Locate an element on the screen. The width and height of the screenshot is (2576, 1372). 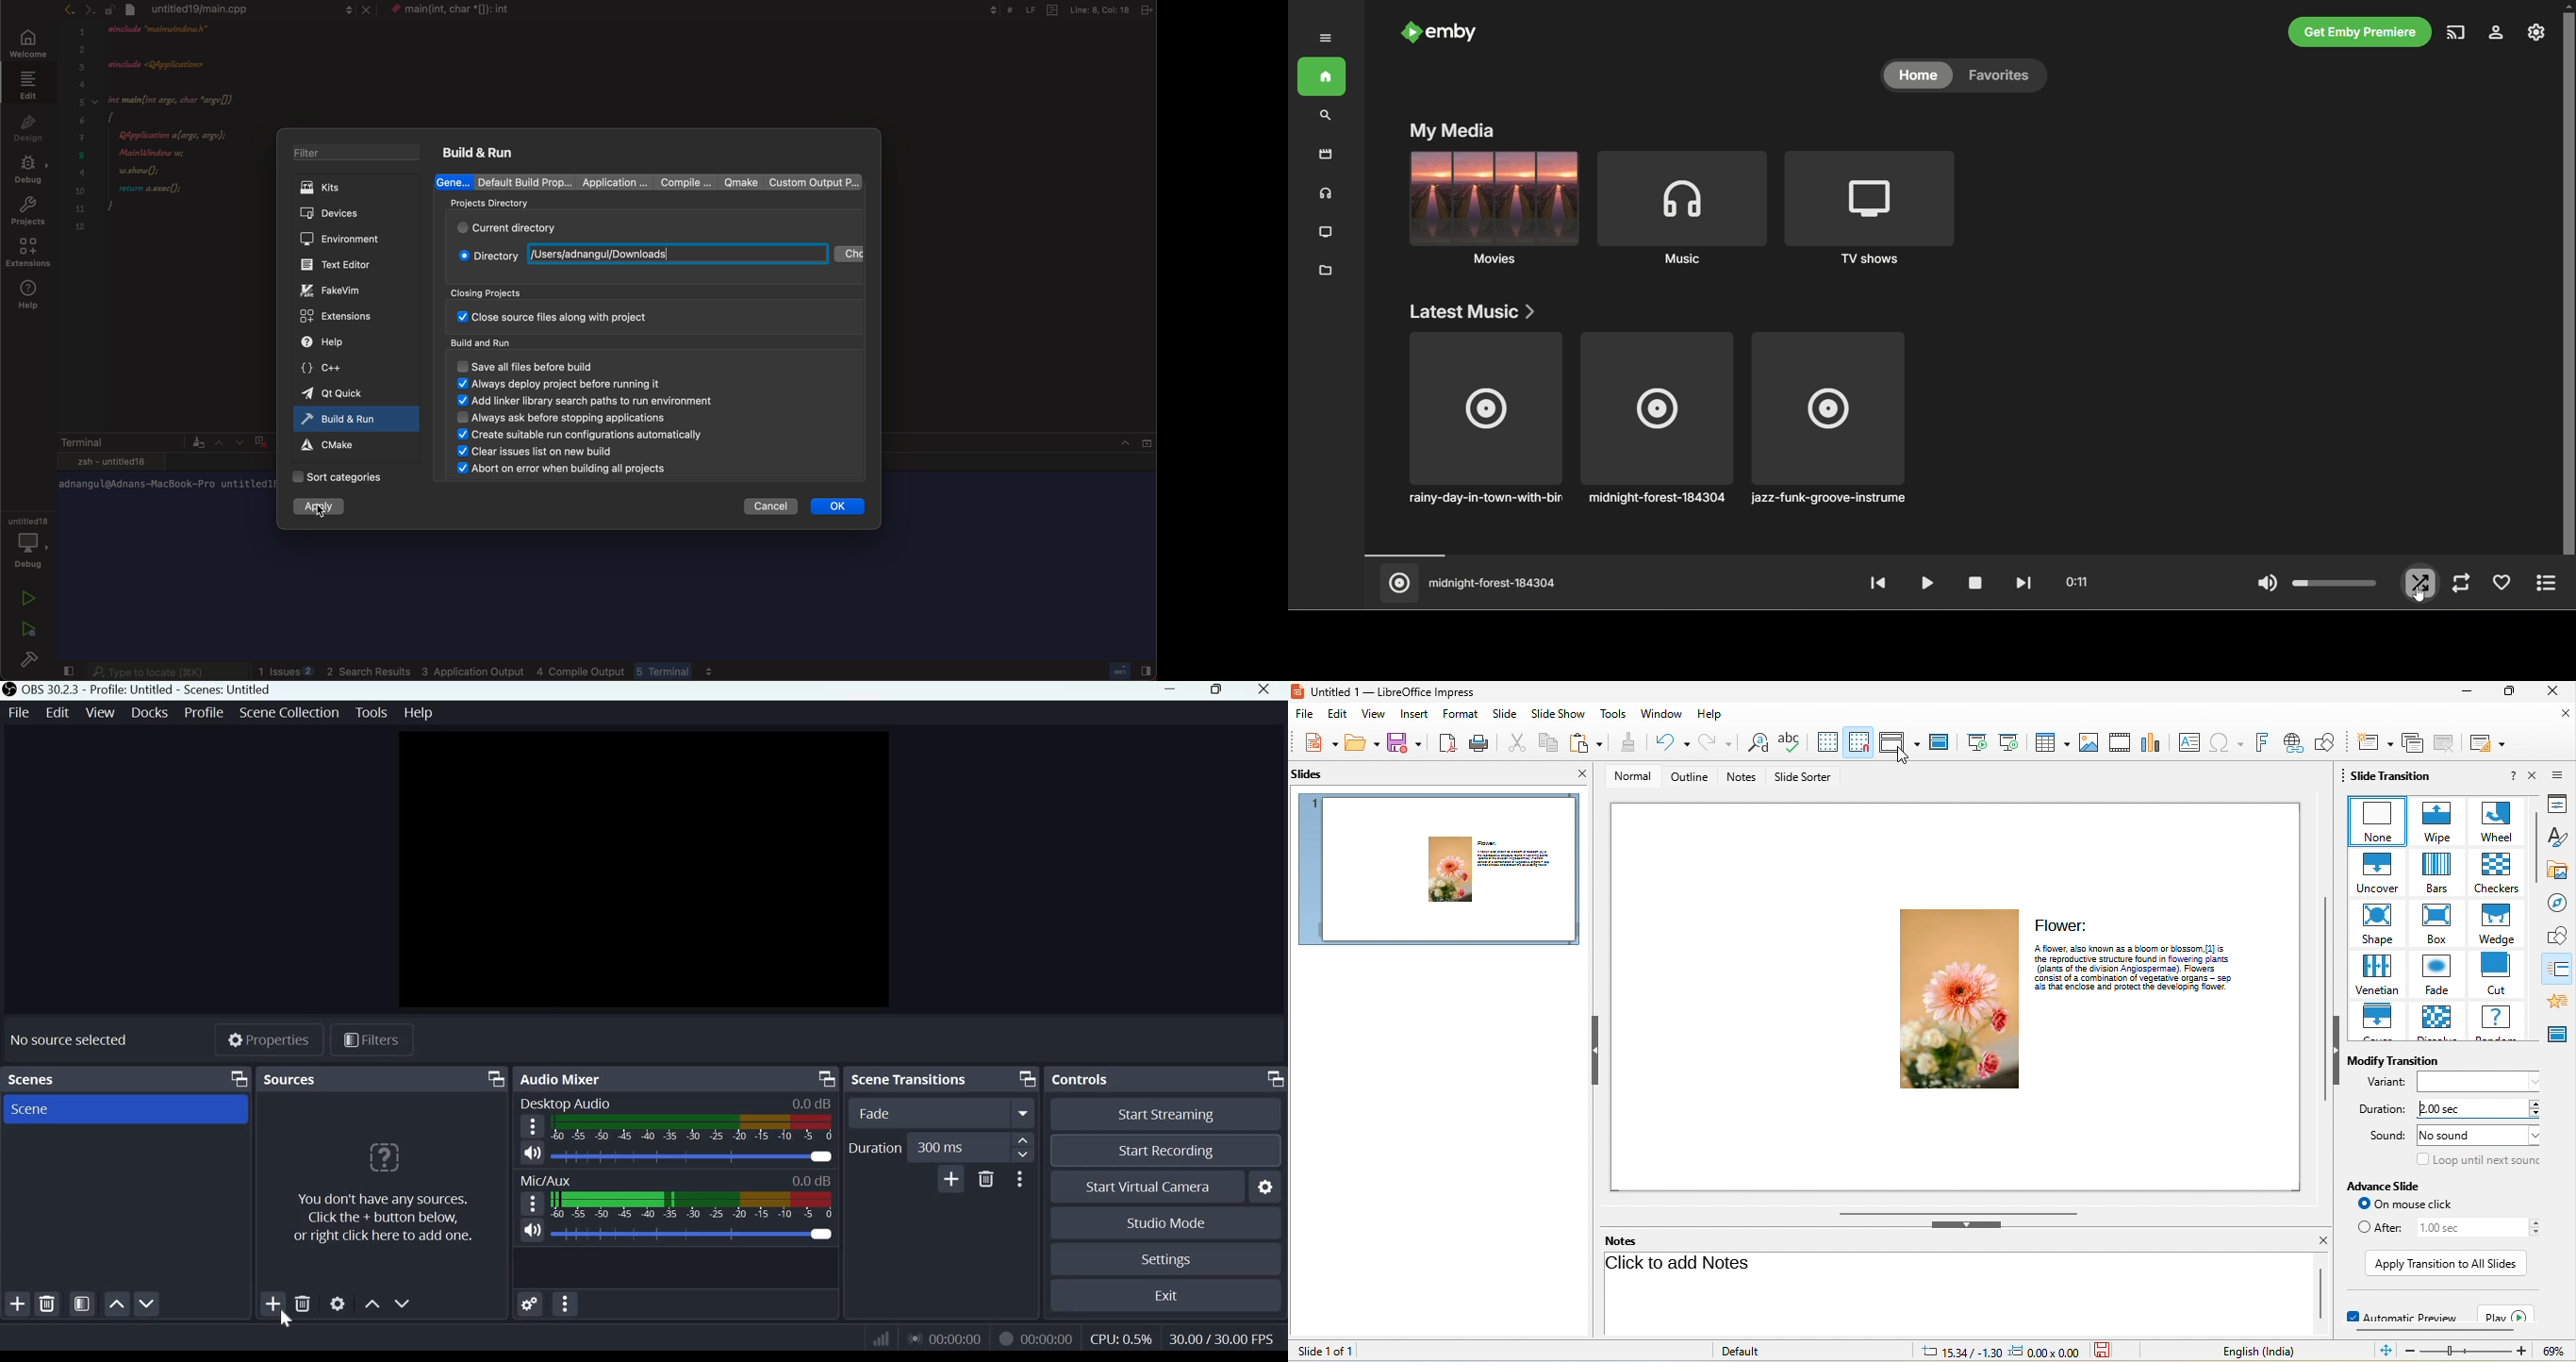
format is located at coordinates (1462, 714).